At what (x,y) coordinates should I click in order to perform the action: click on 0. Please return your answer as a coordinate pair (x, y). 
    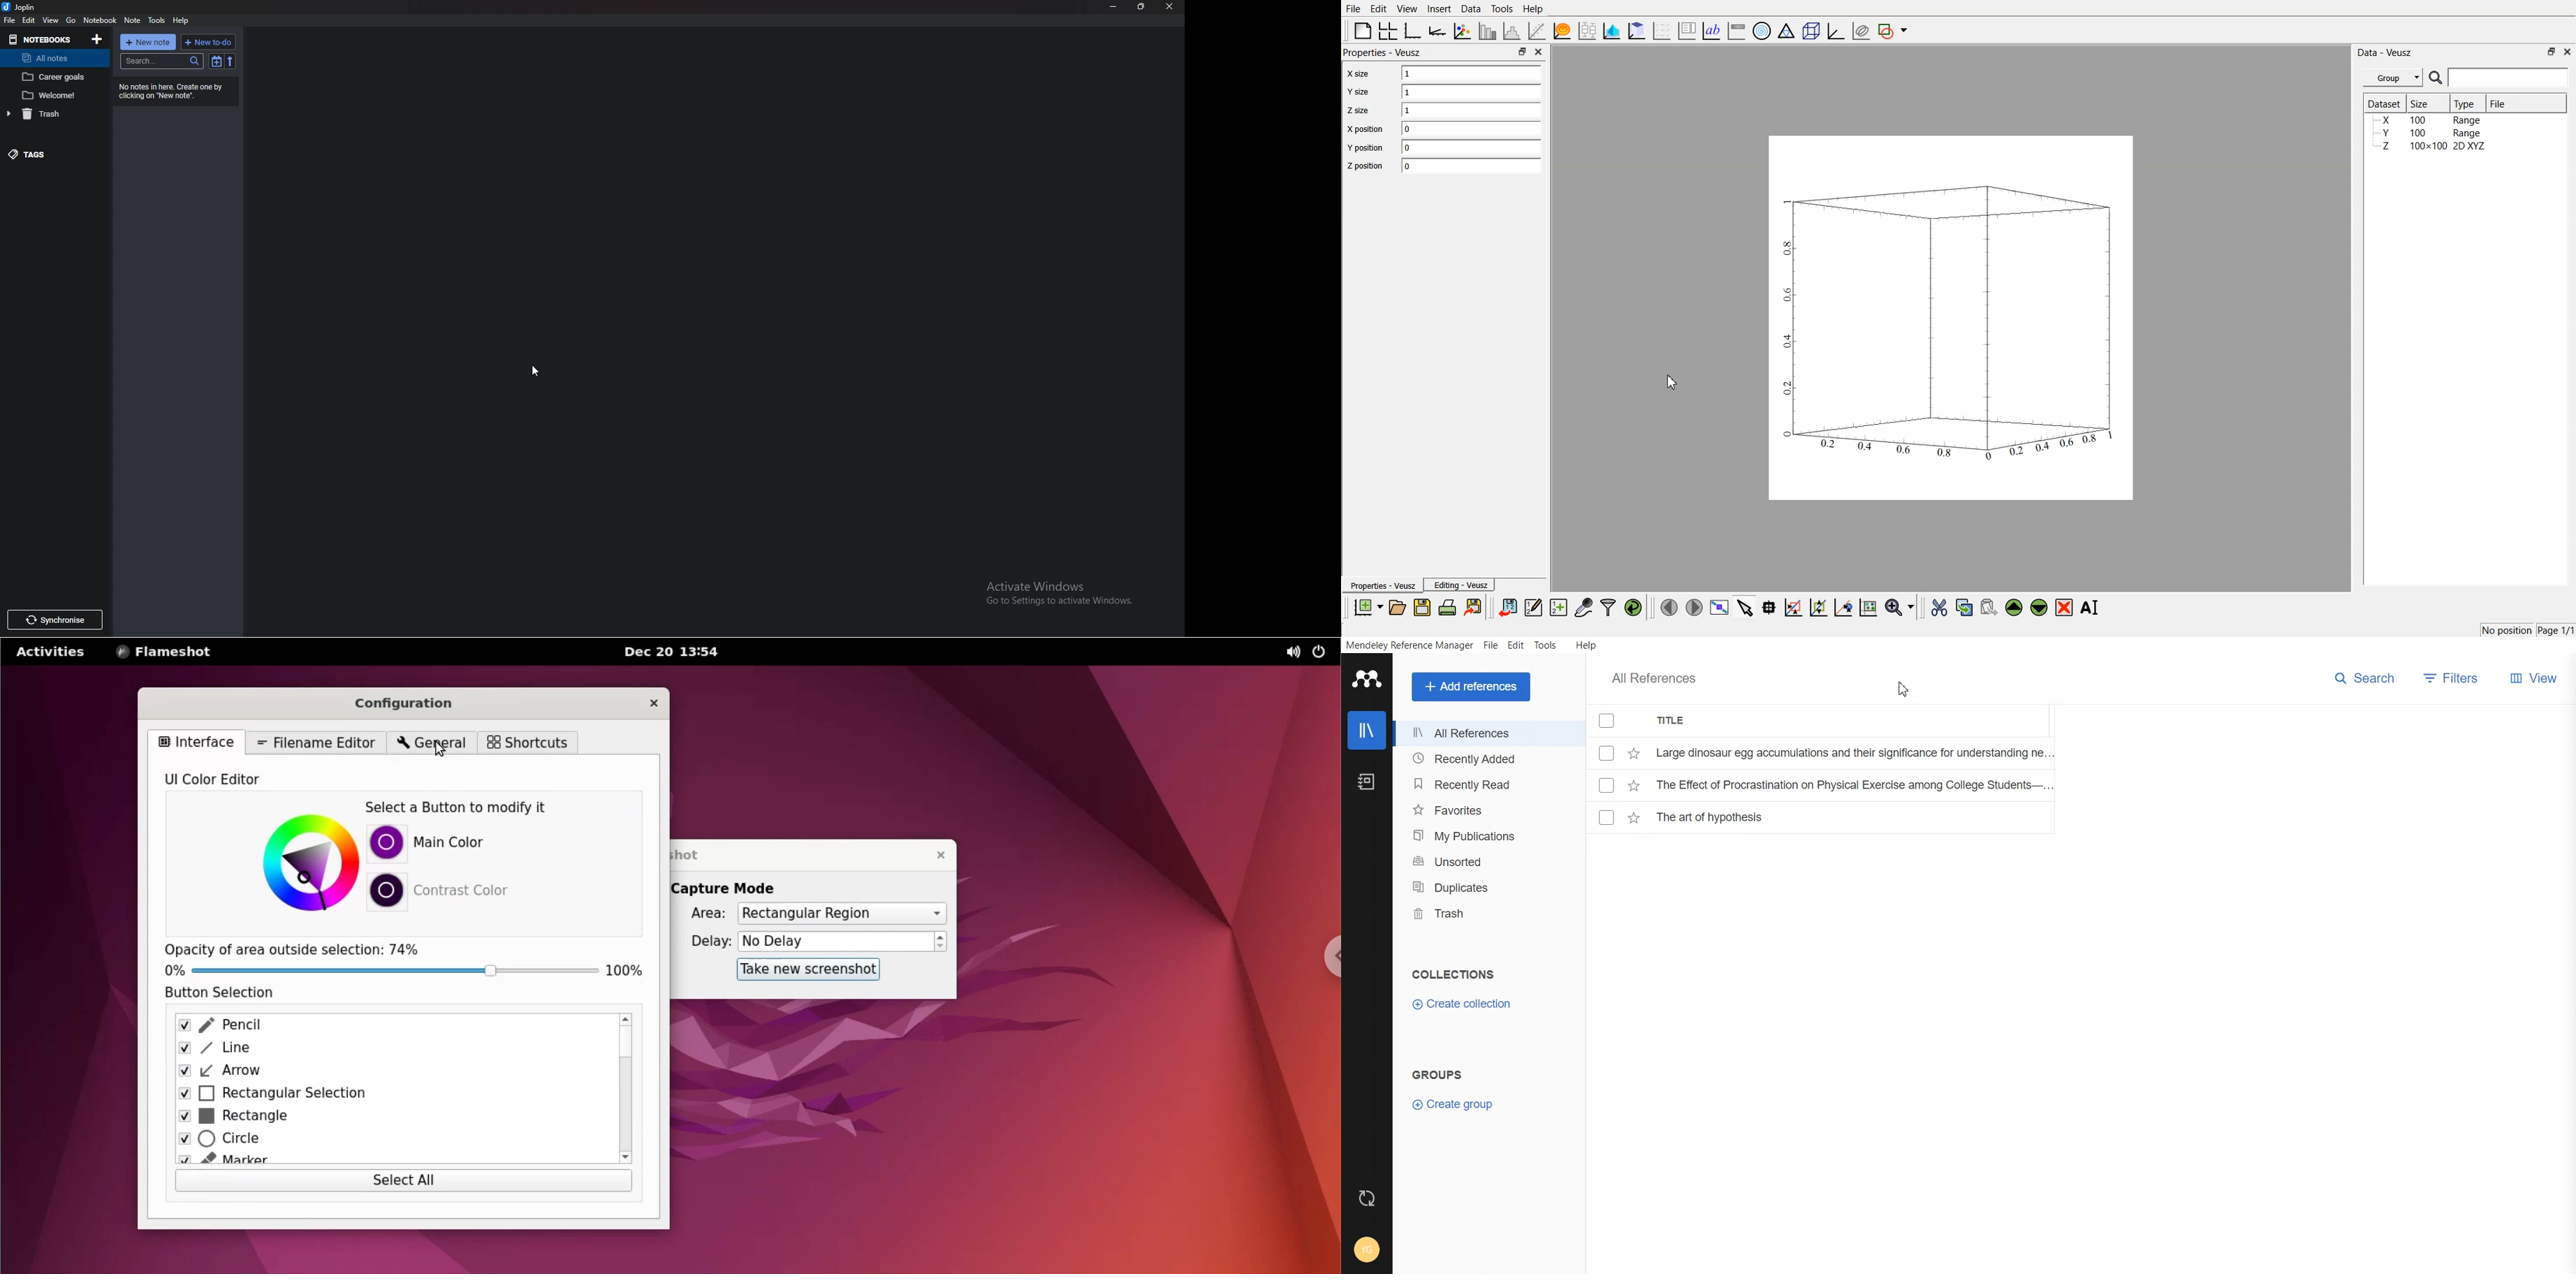
    Looking at the image, I should click on (1470, 145).